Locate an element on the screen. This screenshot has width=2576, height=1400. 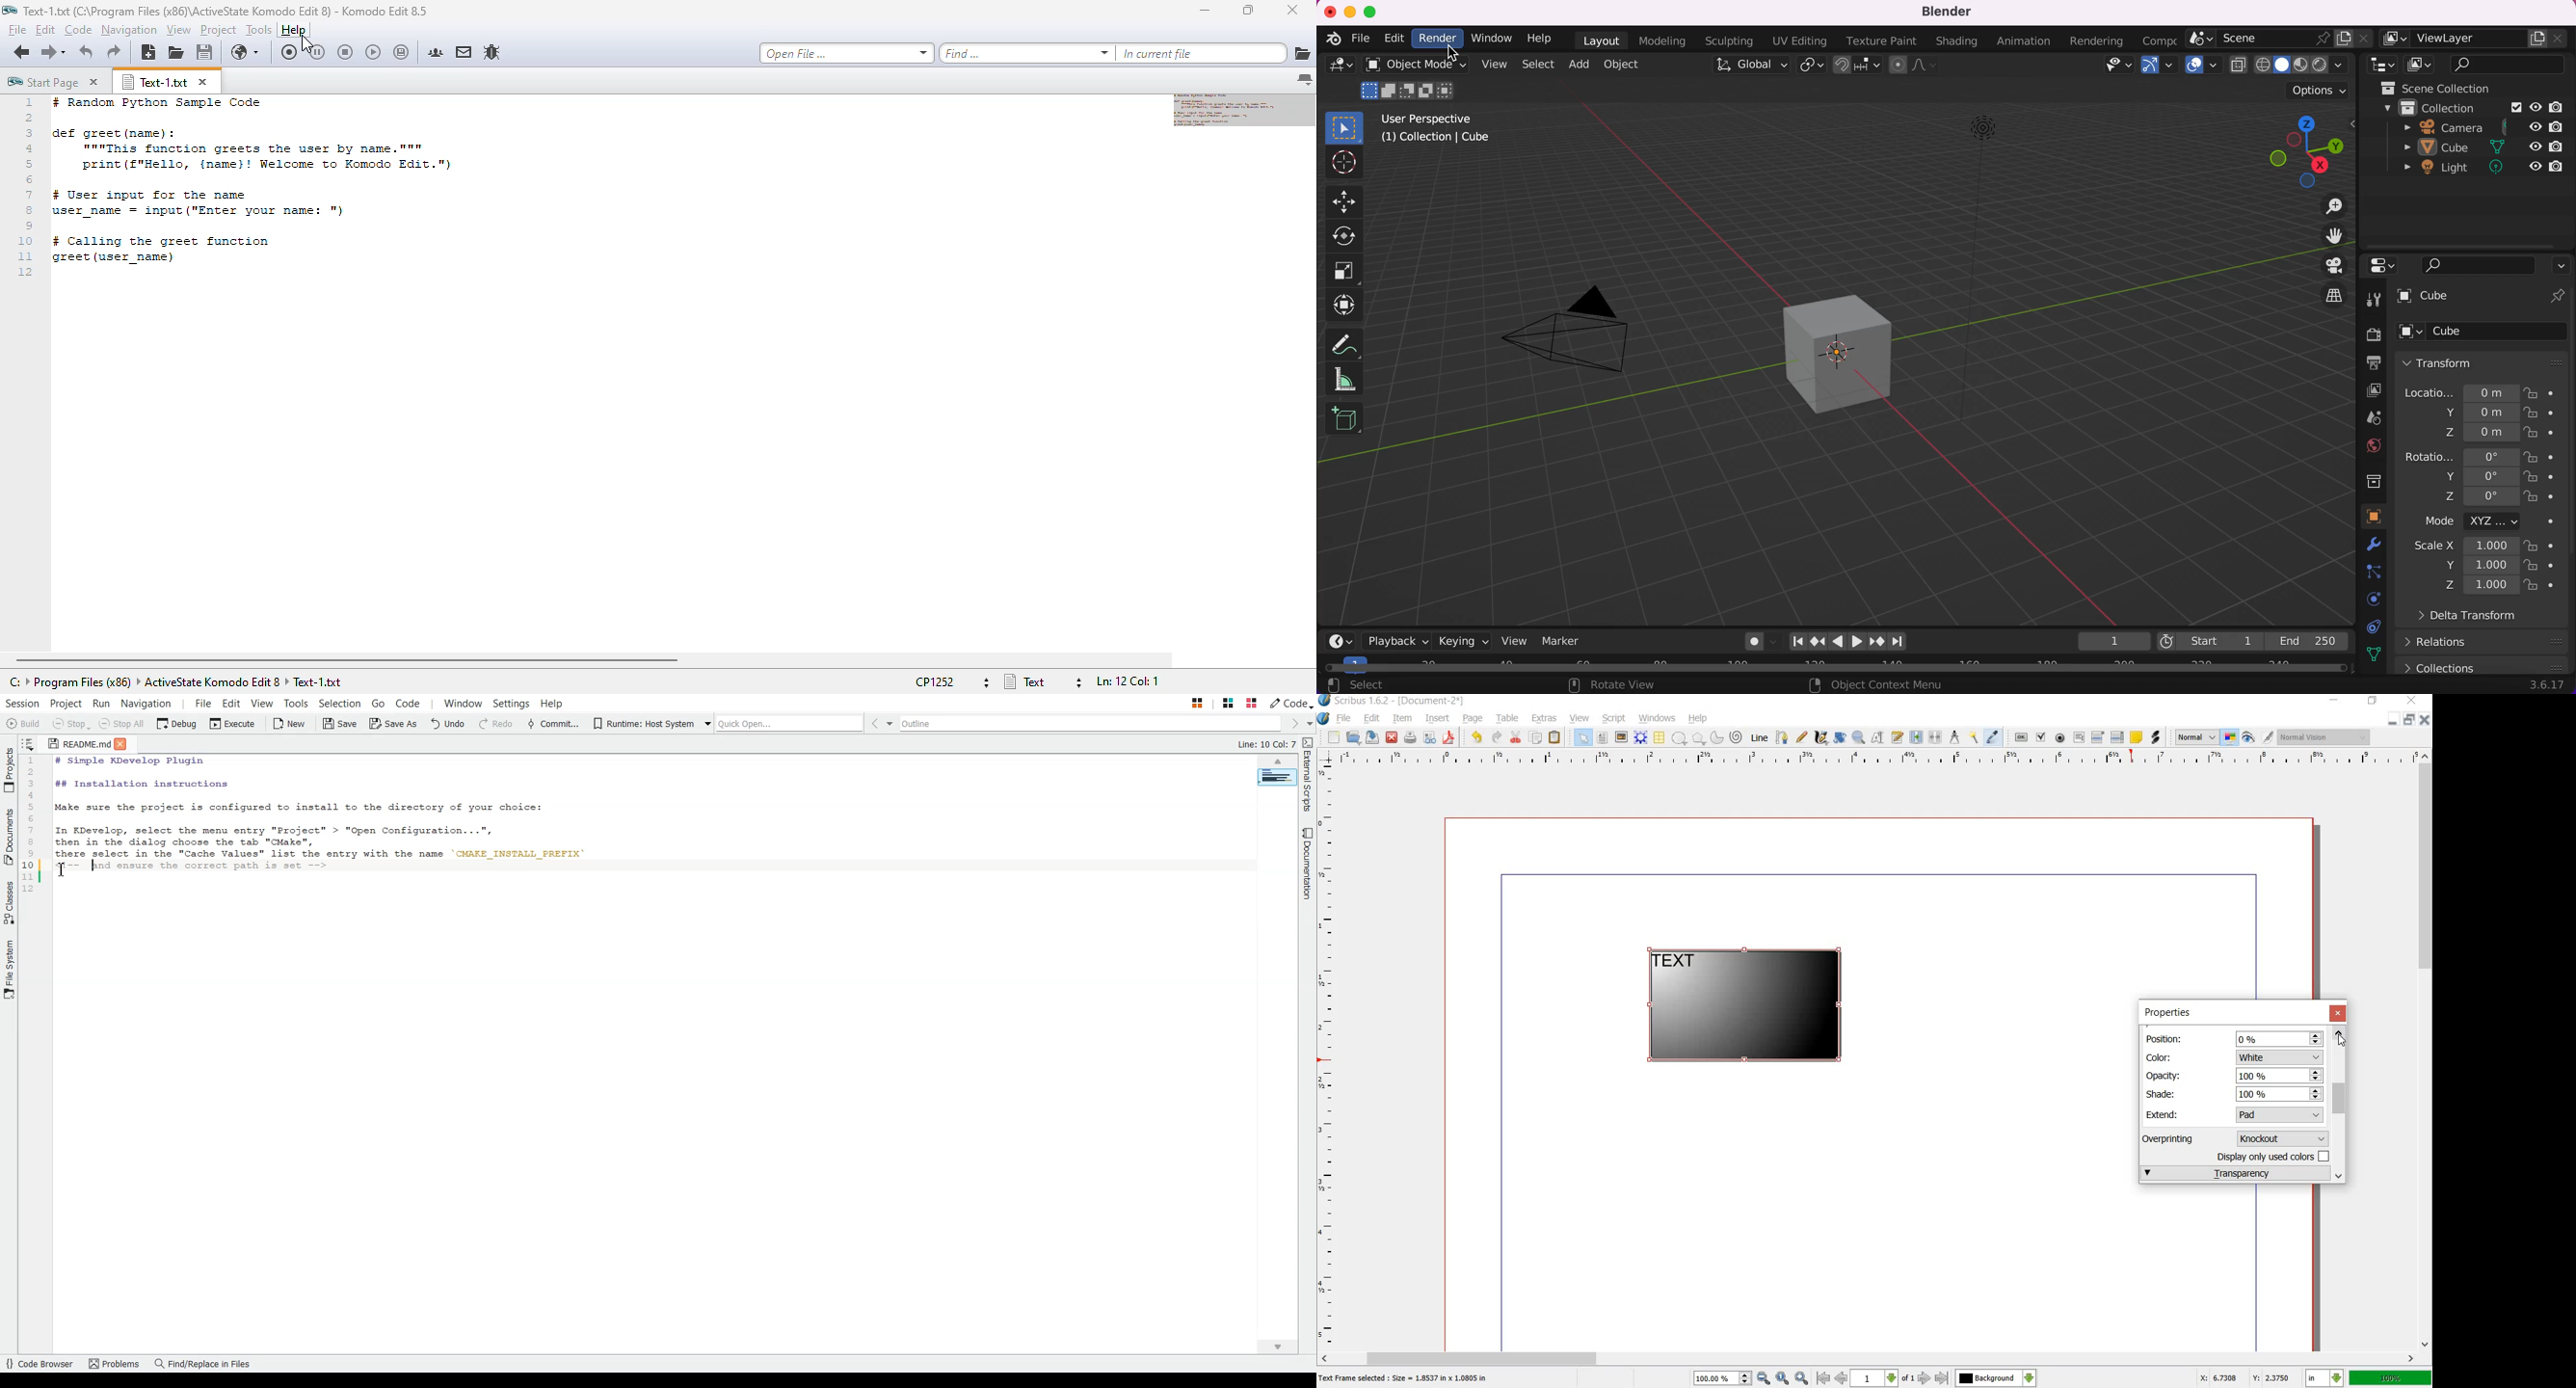
Exclude from view layer is located at coordinates (2515, 109).